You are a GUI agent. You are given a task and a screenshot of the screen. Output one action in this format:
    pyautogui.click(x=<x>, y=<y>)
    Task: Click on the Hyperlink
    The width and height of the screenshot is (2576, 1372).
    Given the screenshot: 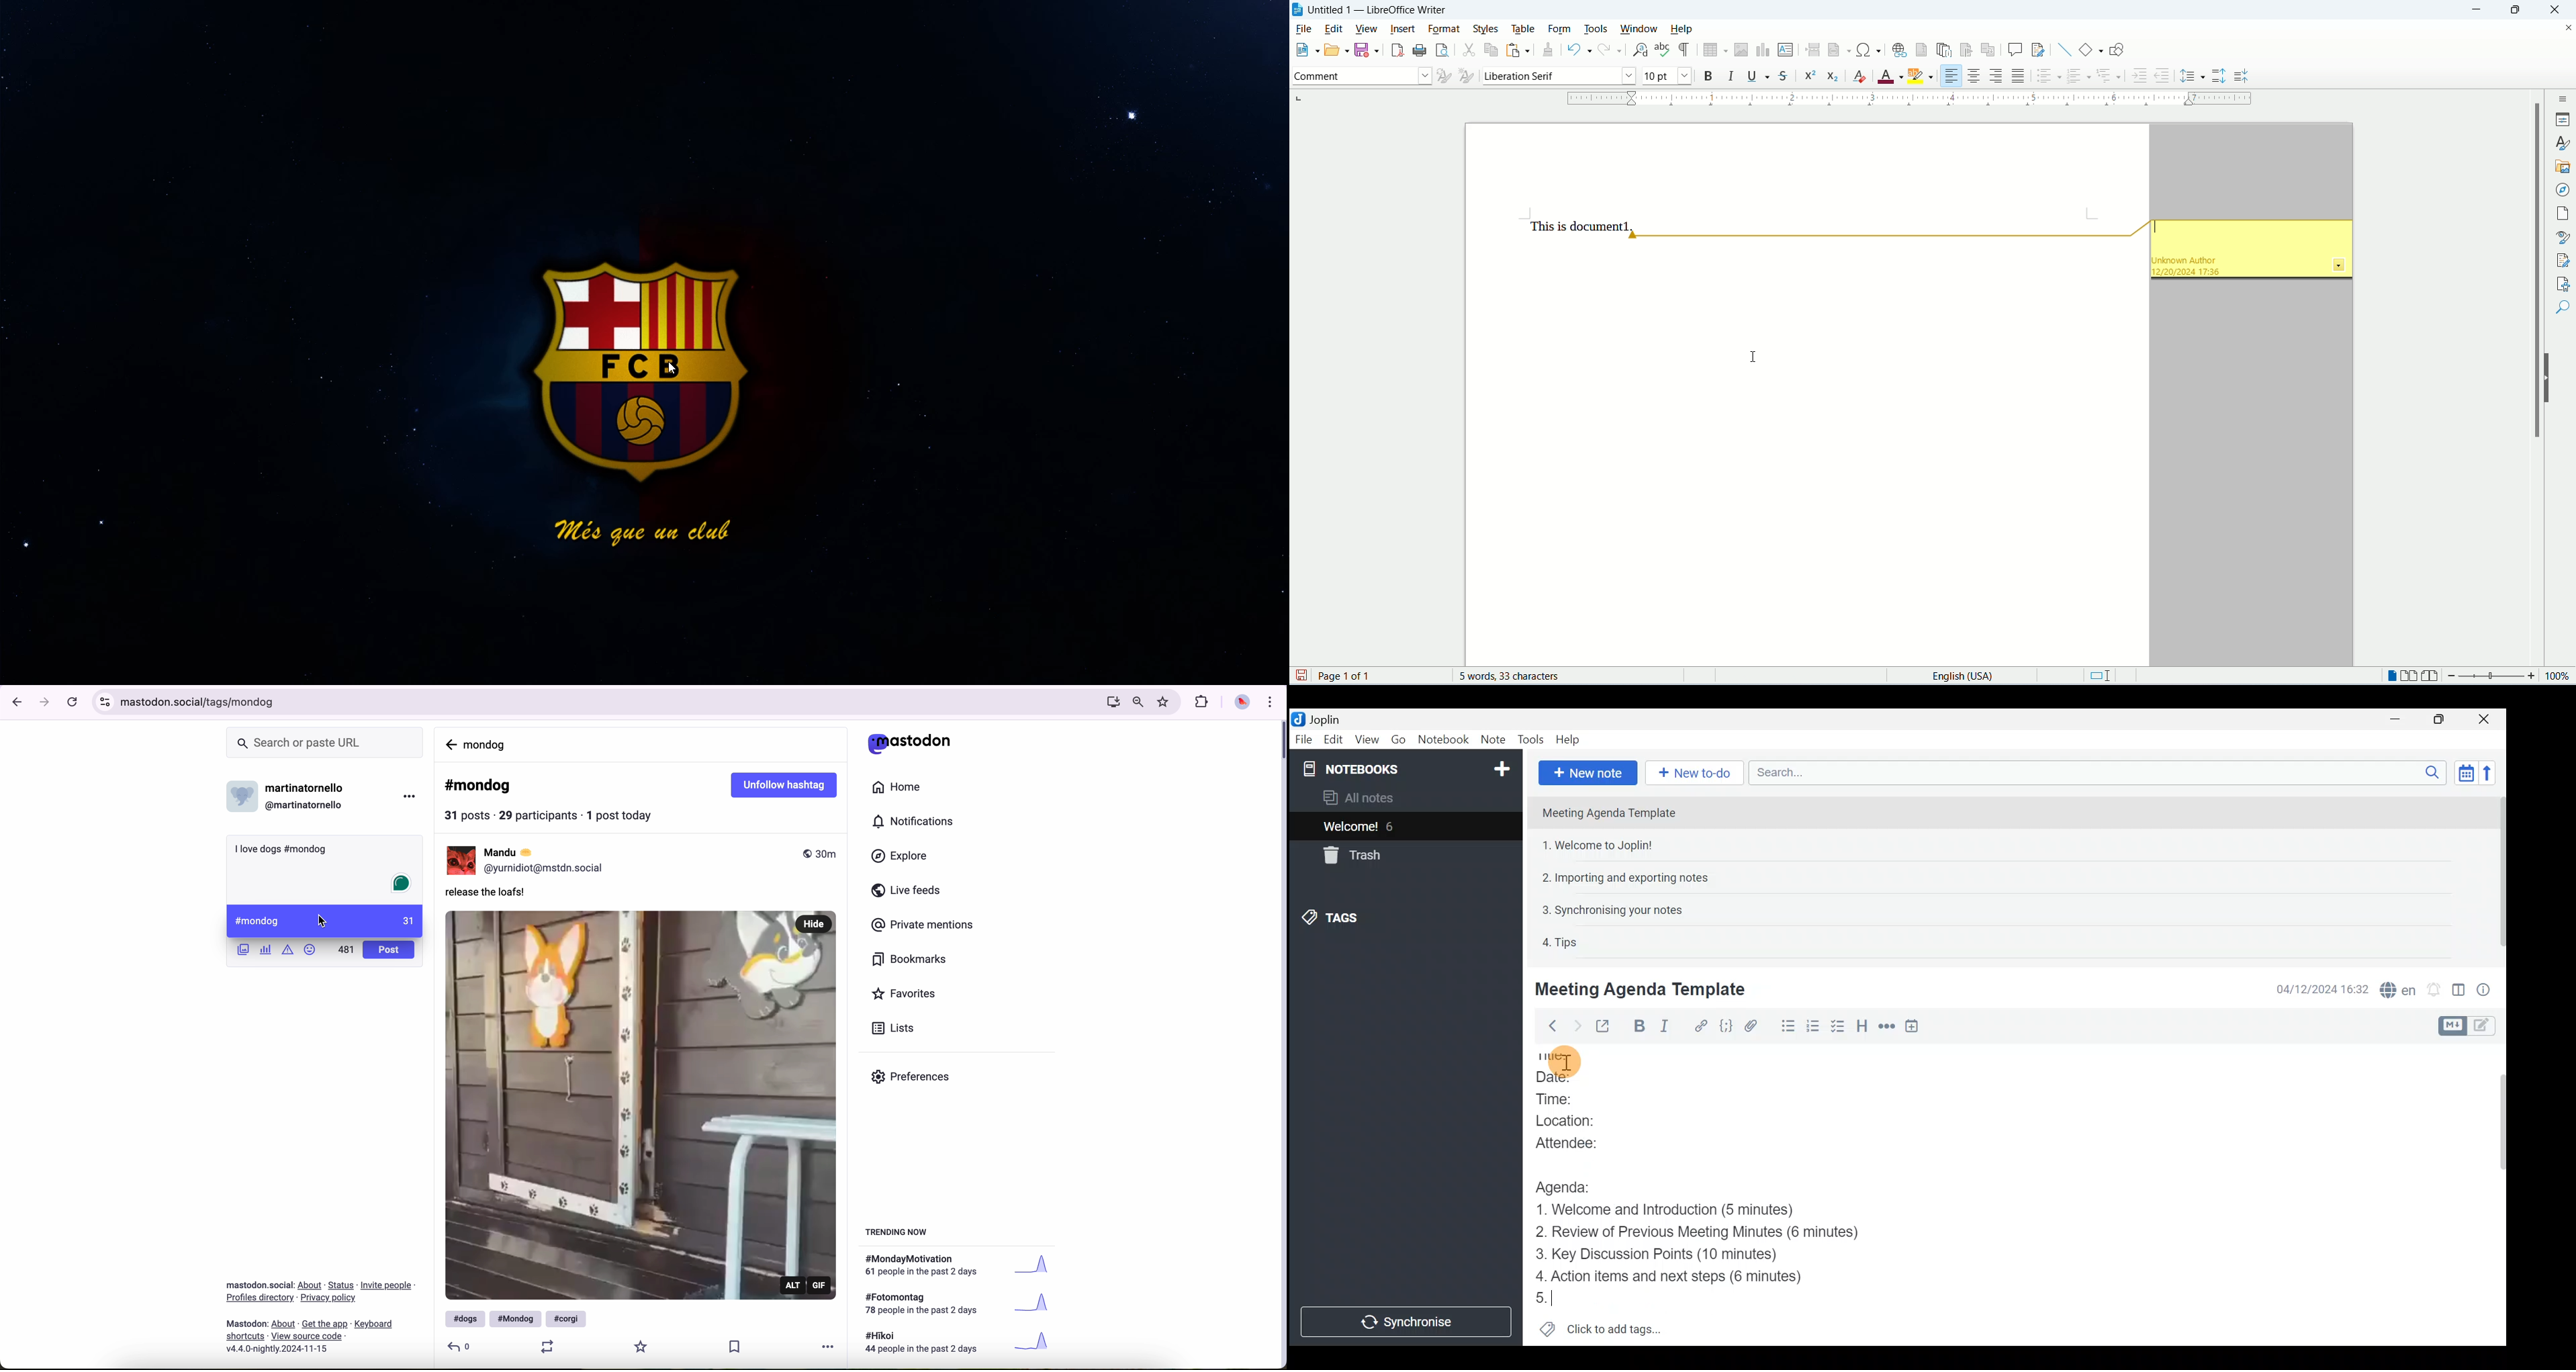 What is the action you would take?
    pyautogui.click(x=1702, y=1026)
    